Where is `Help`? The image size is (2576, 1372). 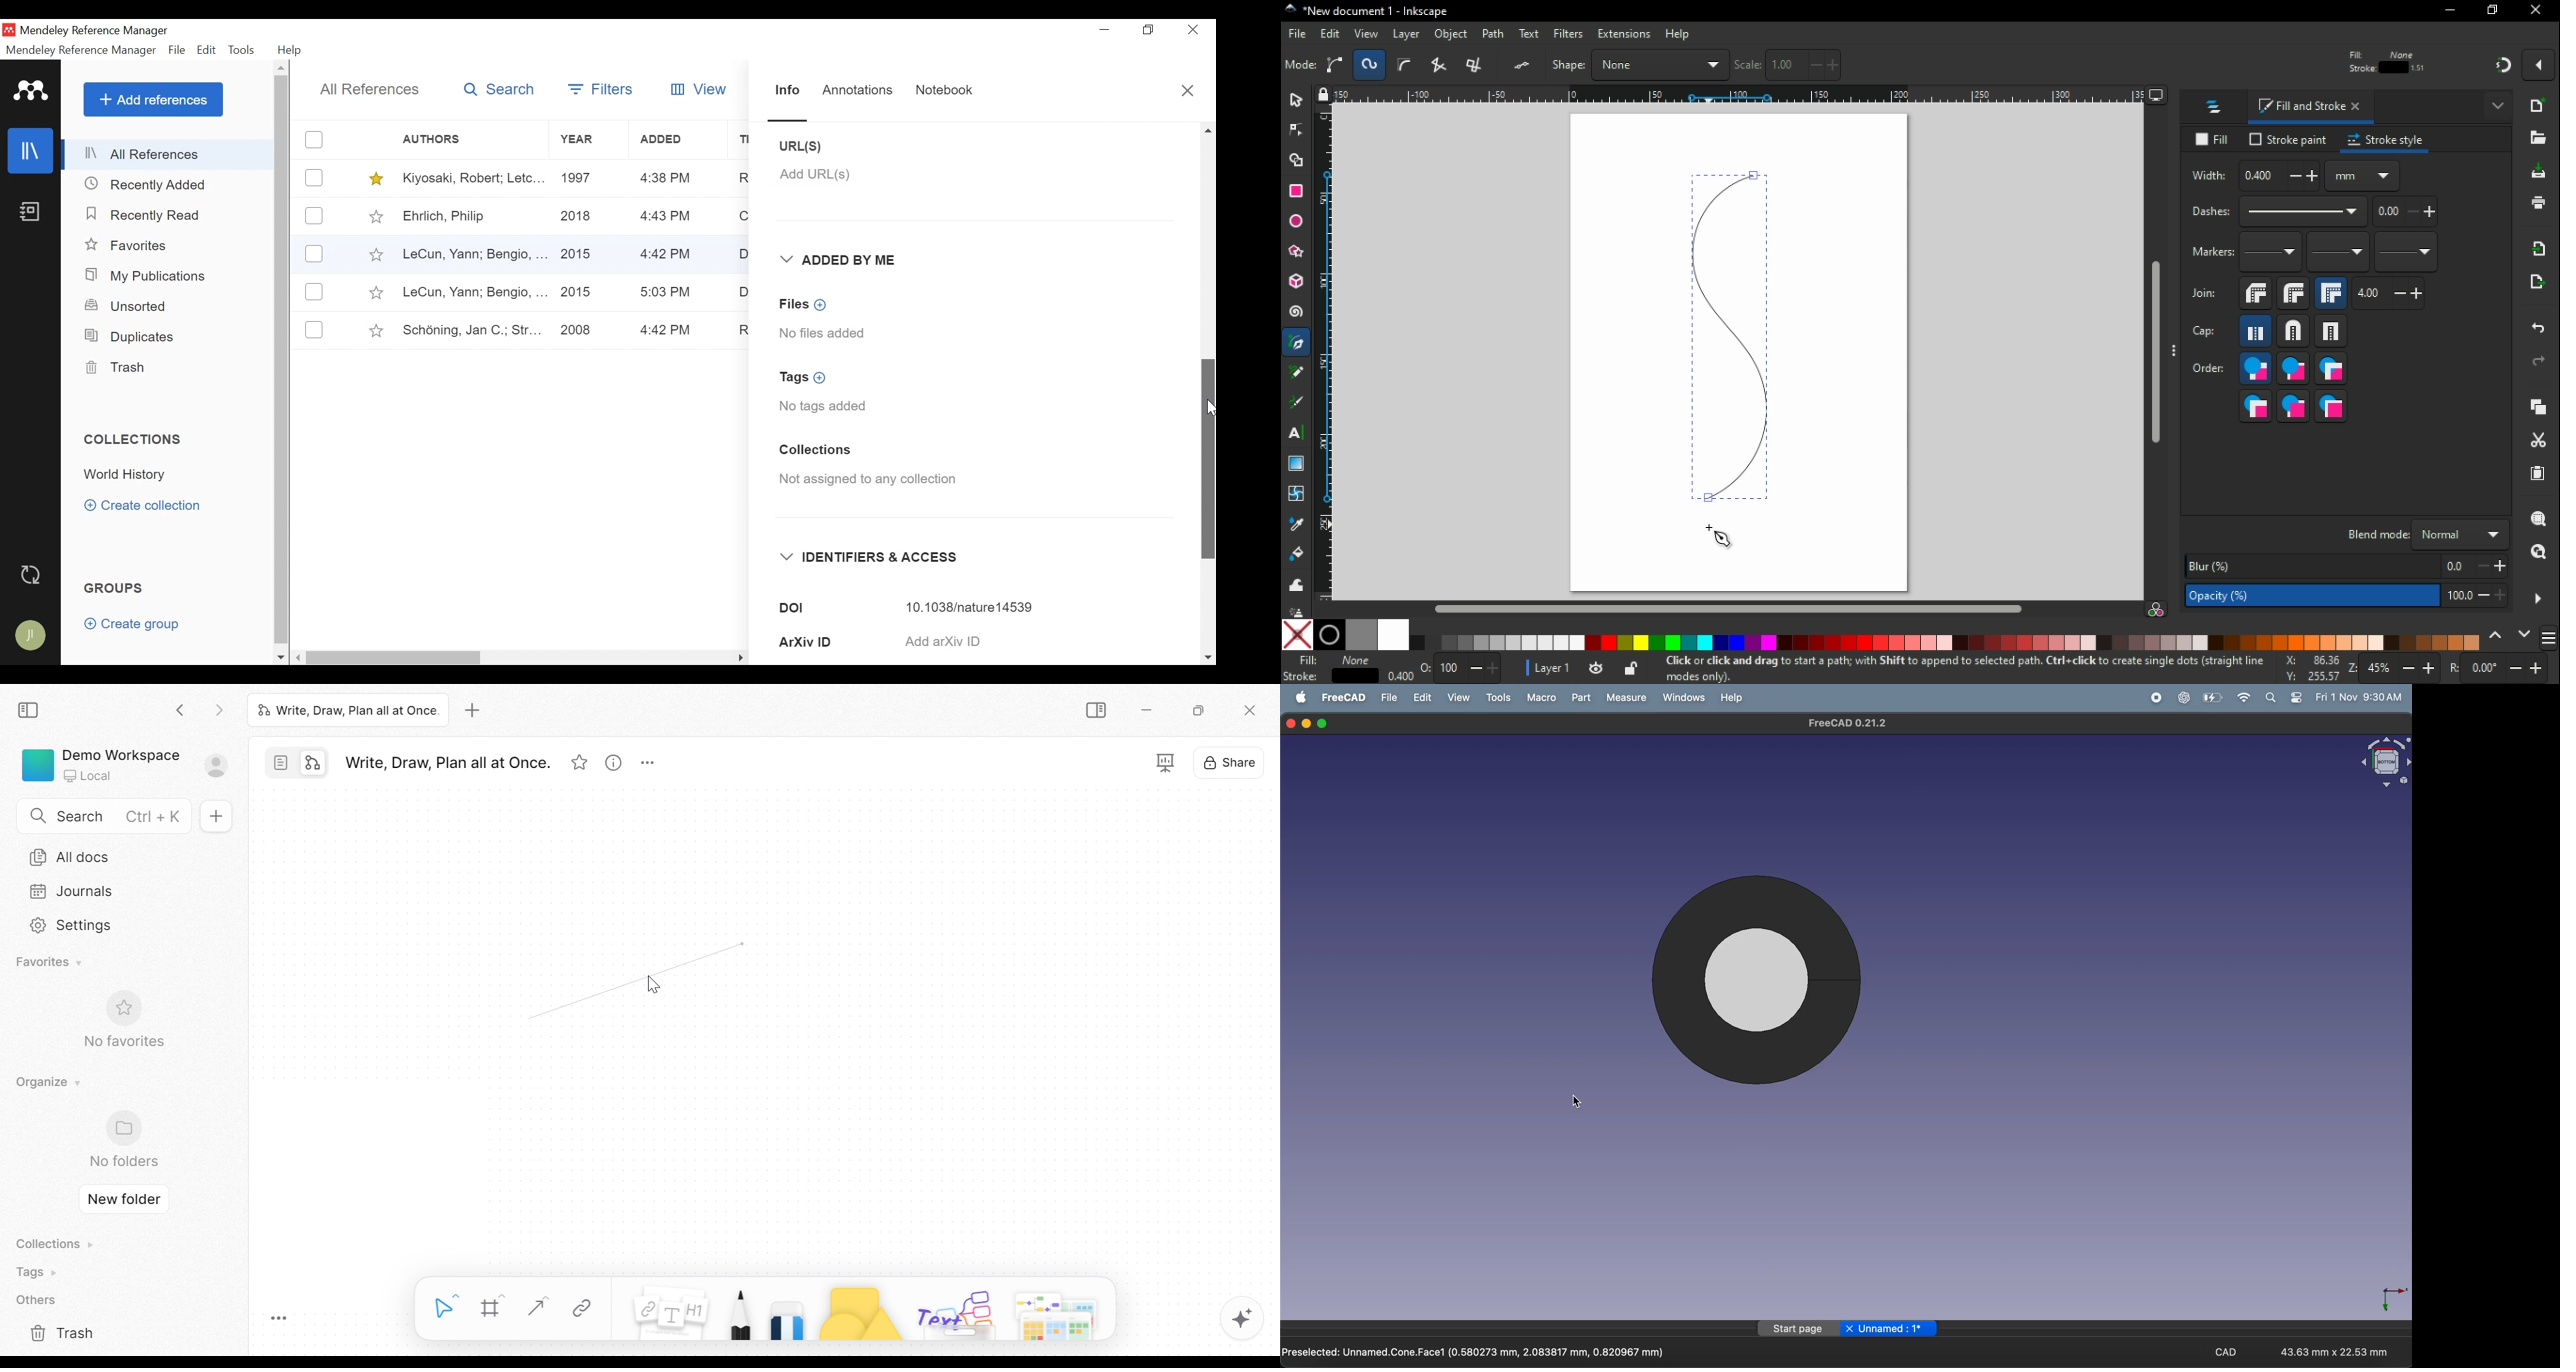 Help is located at coordinates (291, 50).